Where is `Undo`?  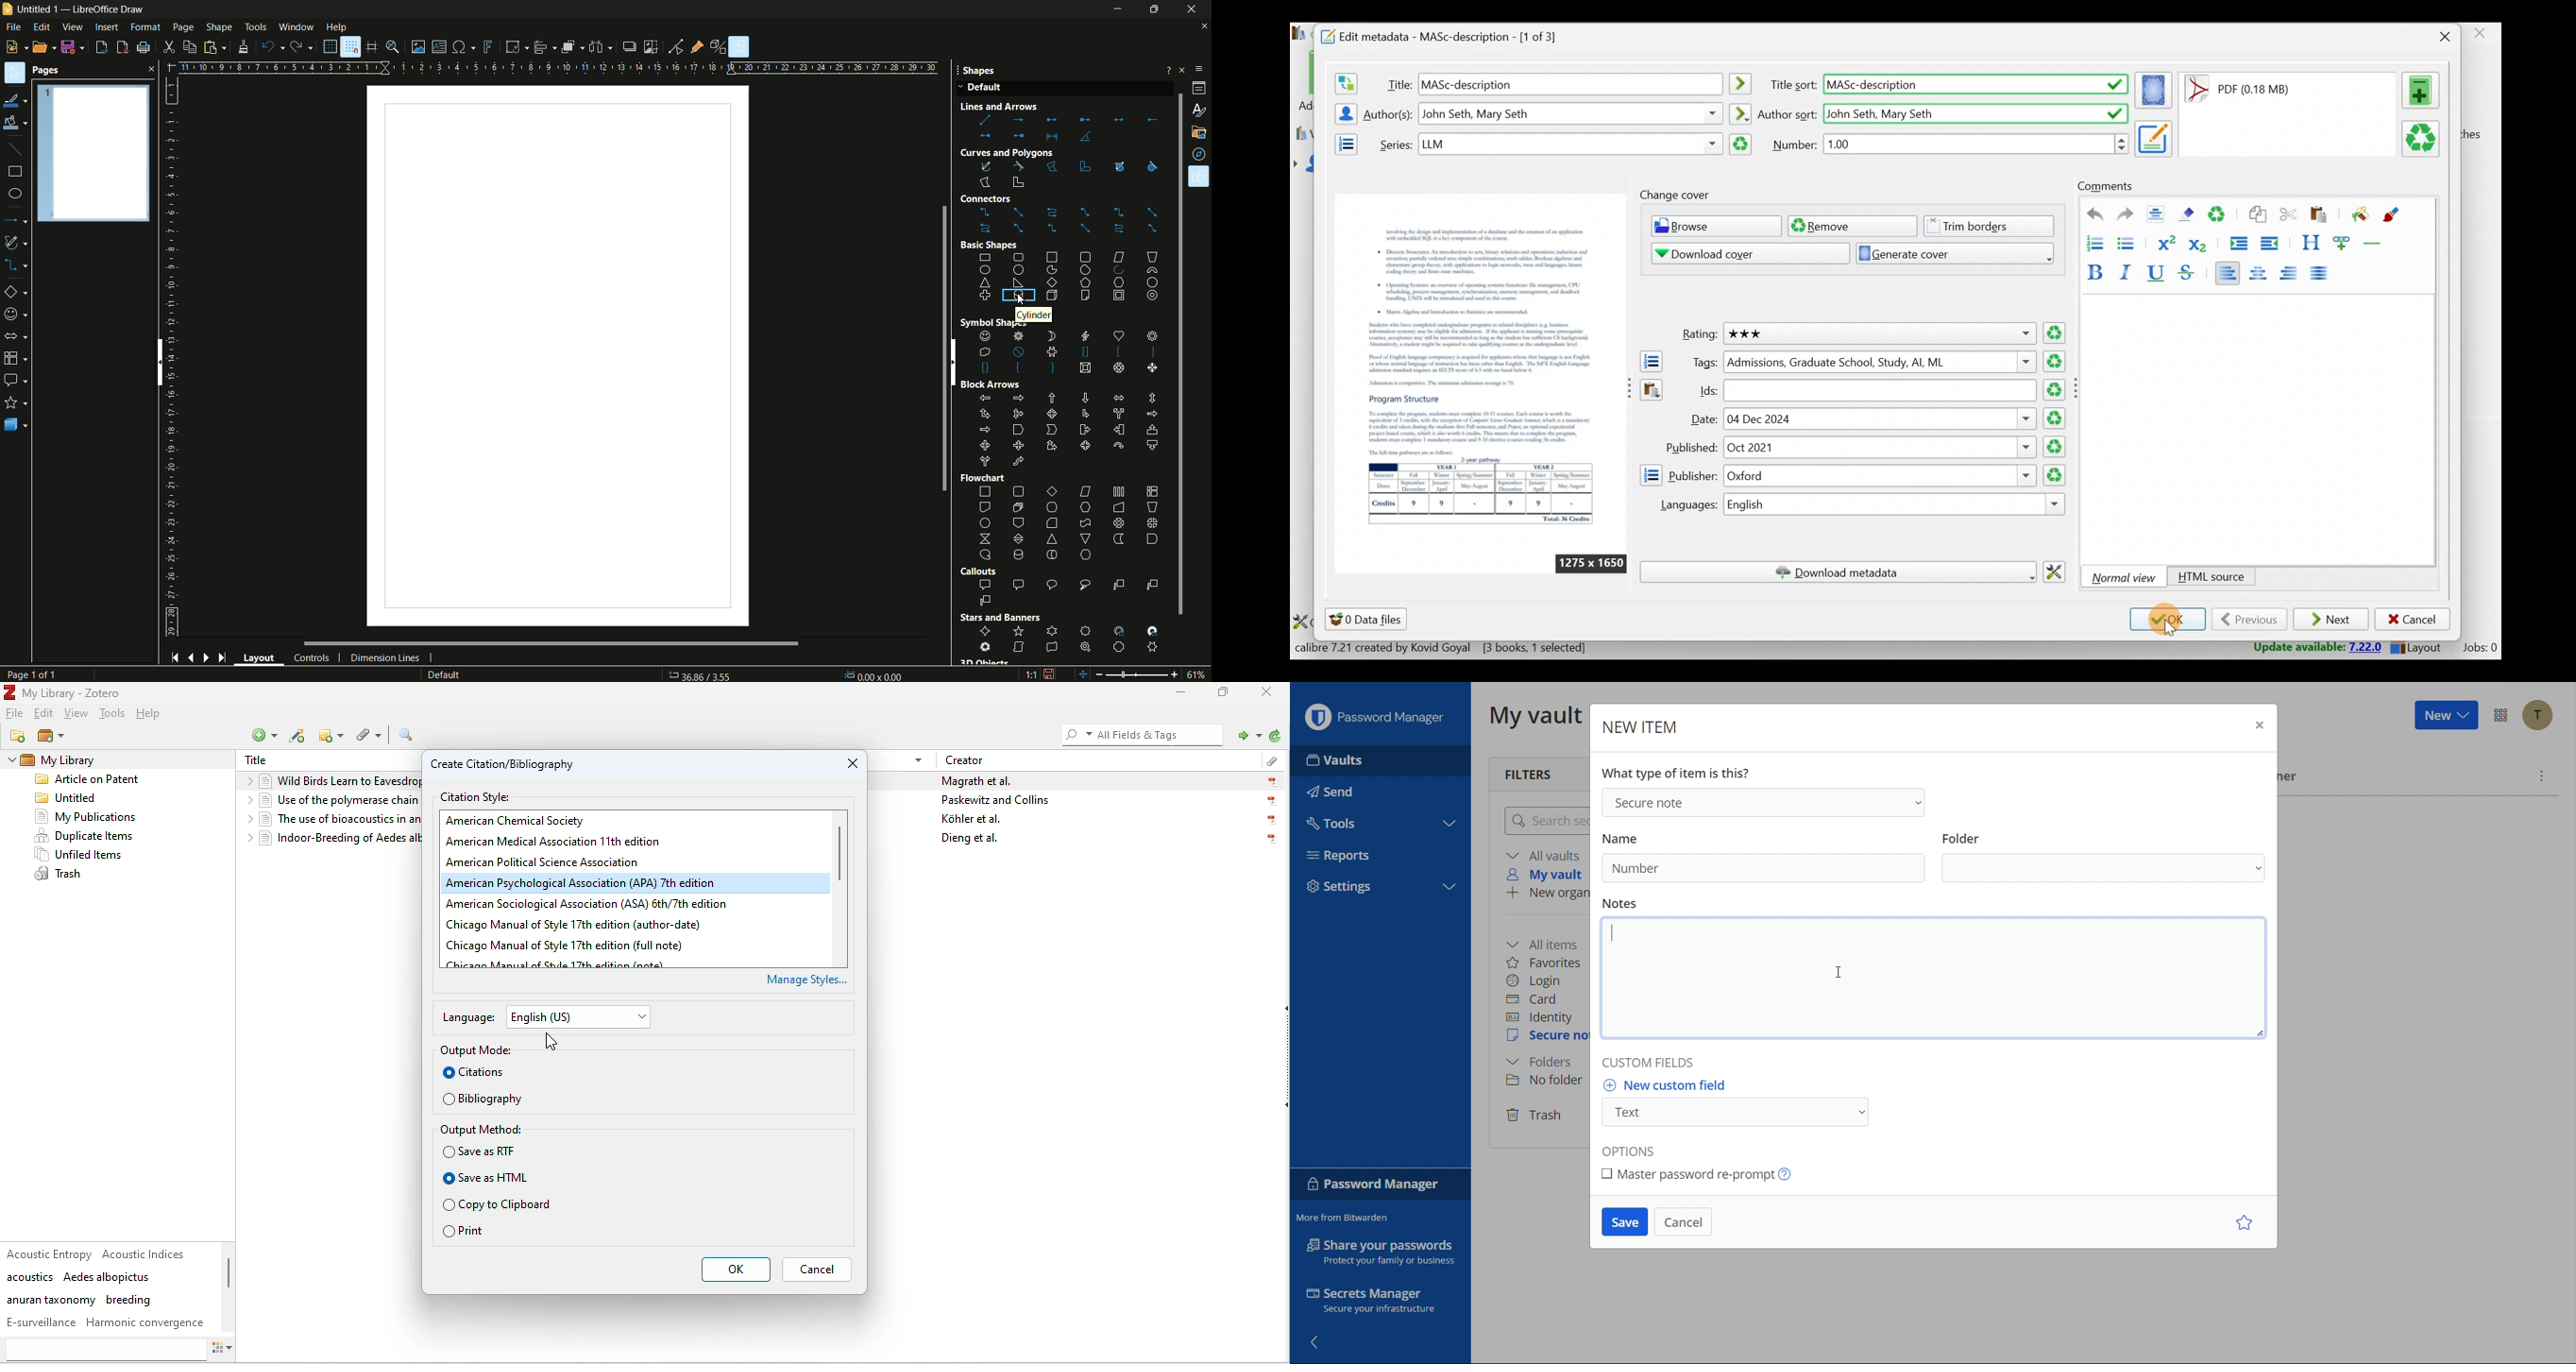
Undo is located at coordinates (2090, 215).